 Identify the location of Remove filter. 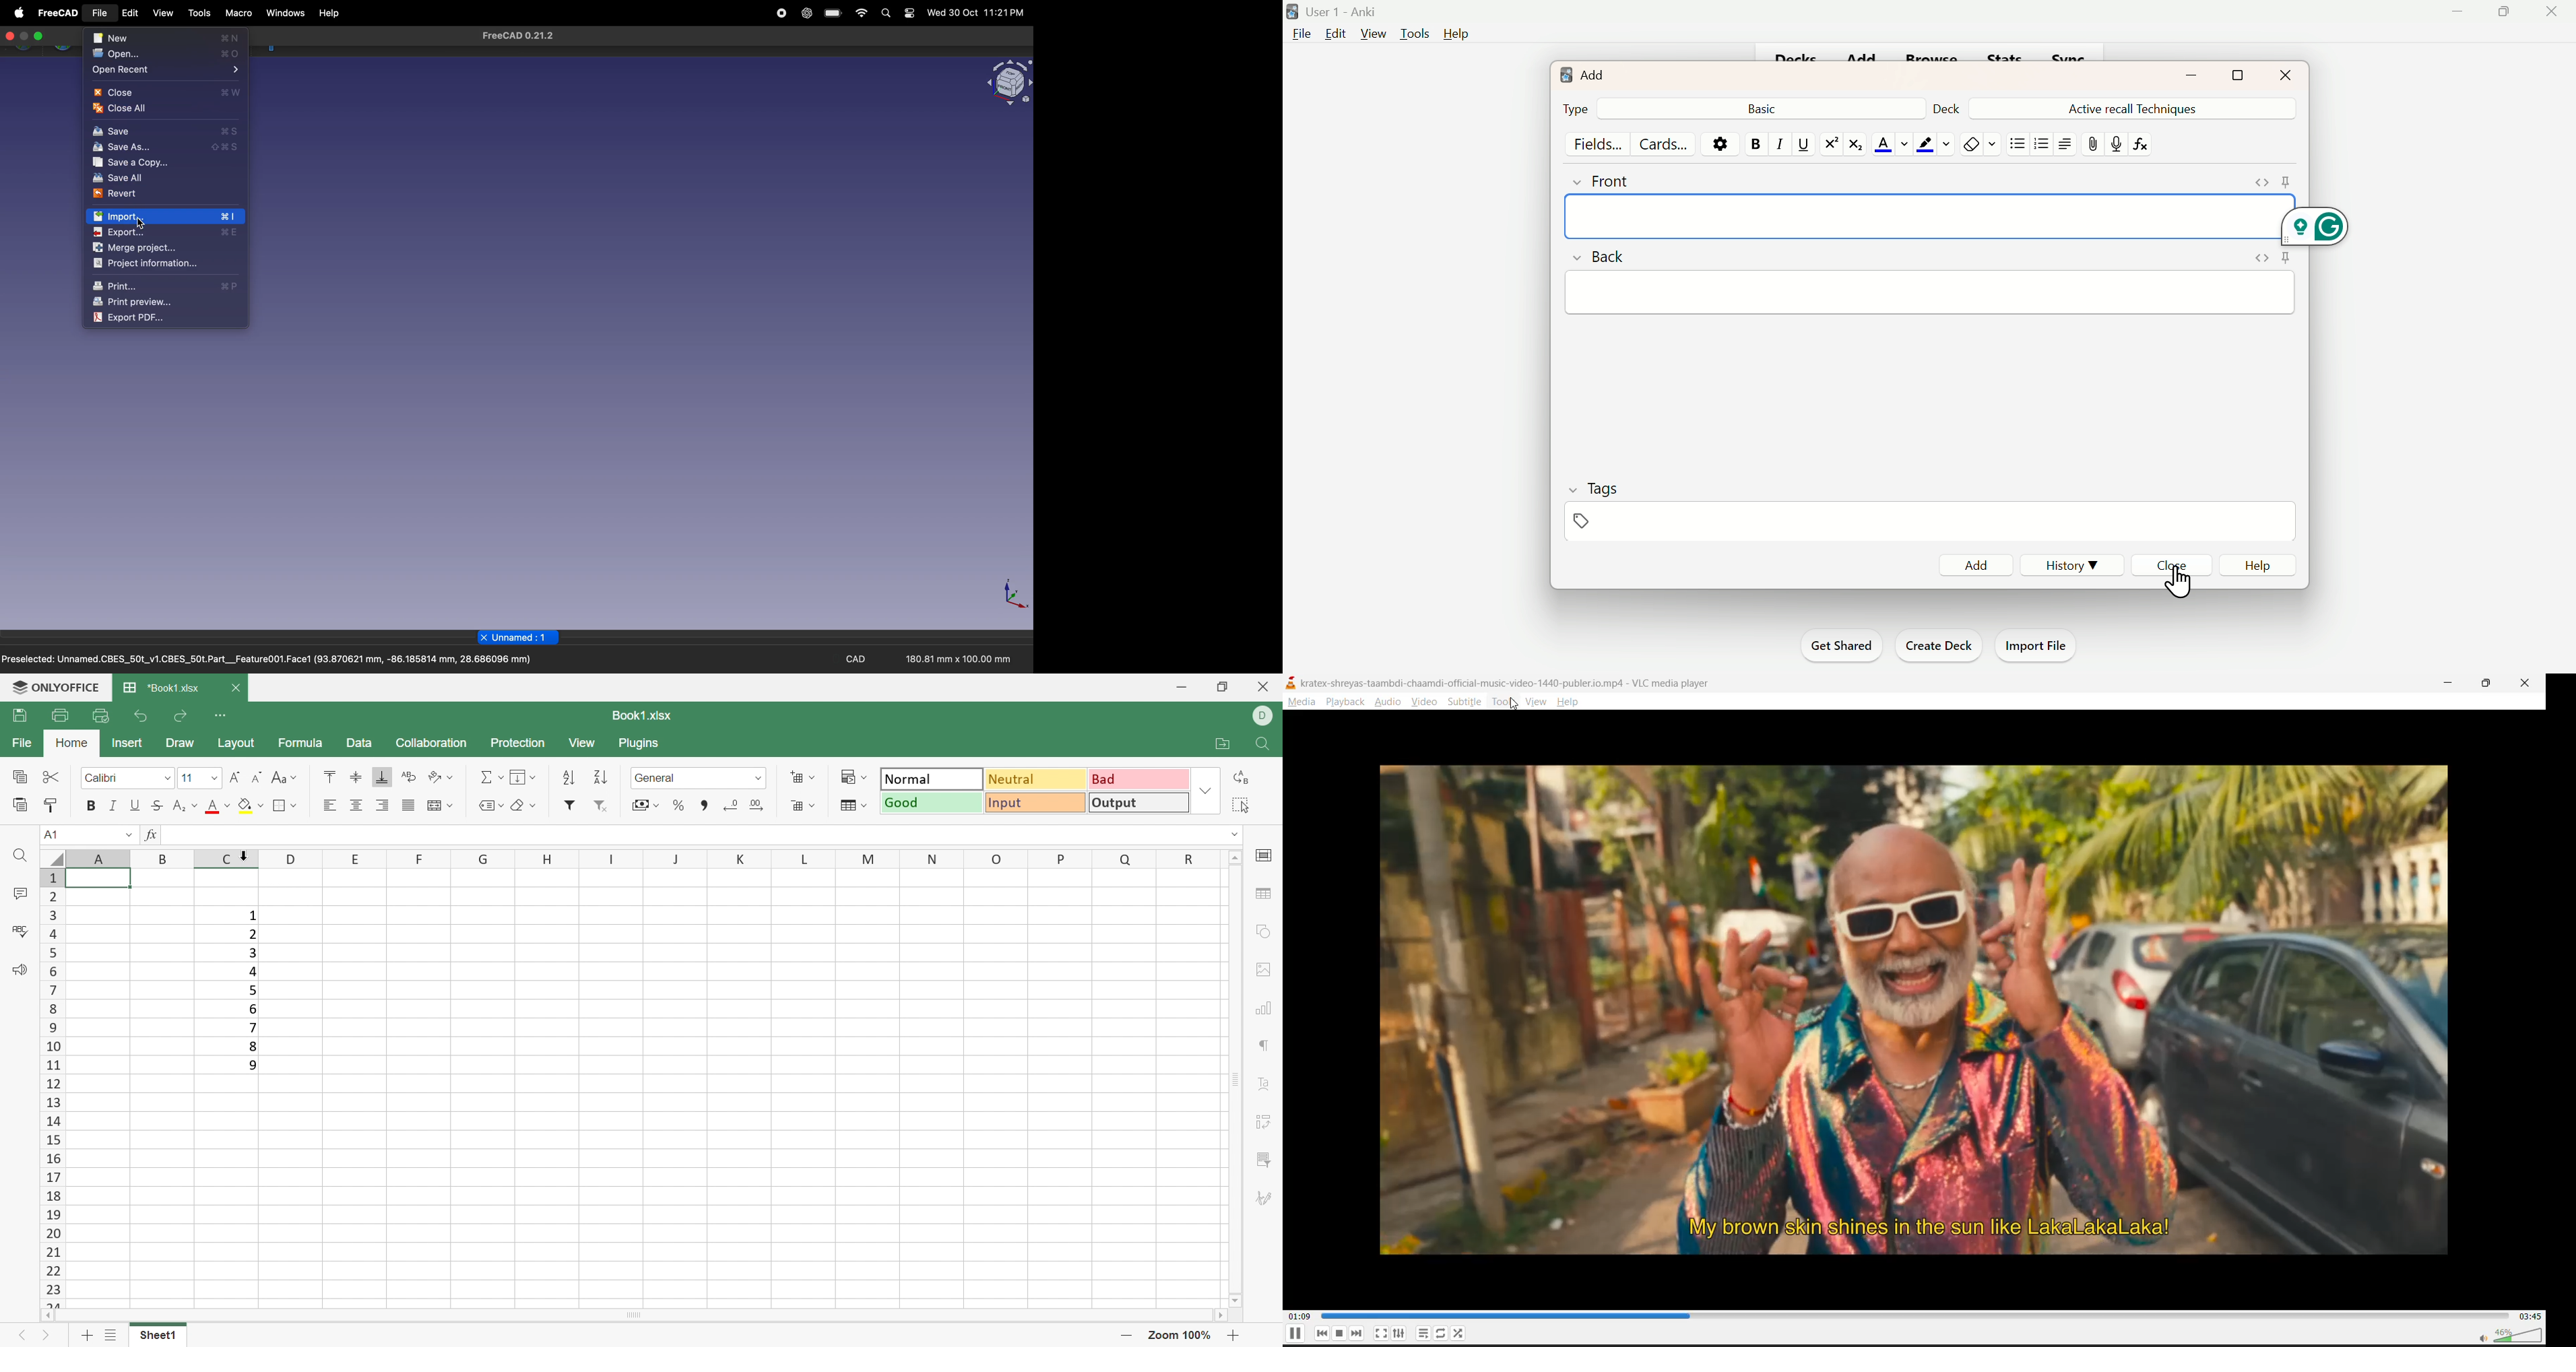
(606, 805).